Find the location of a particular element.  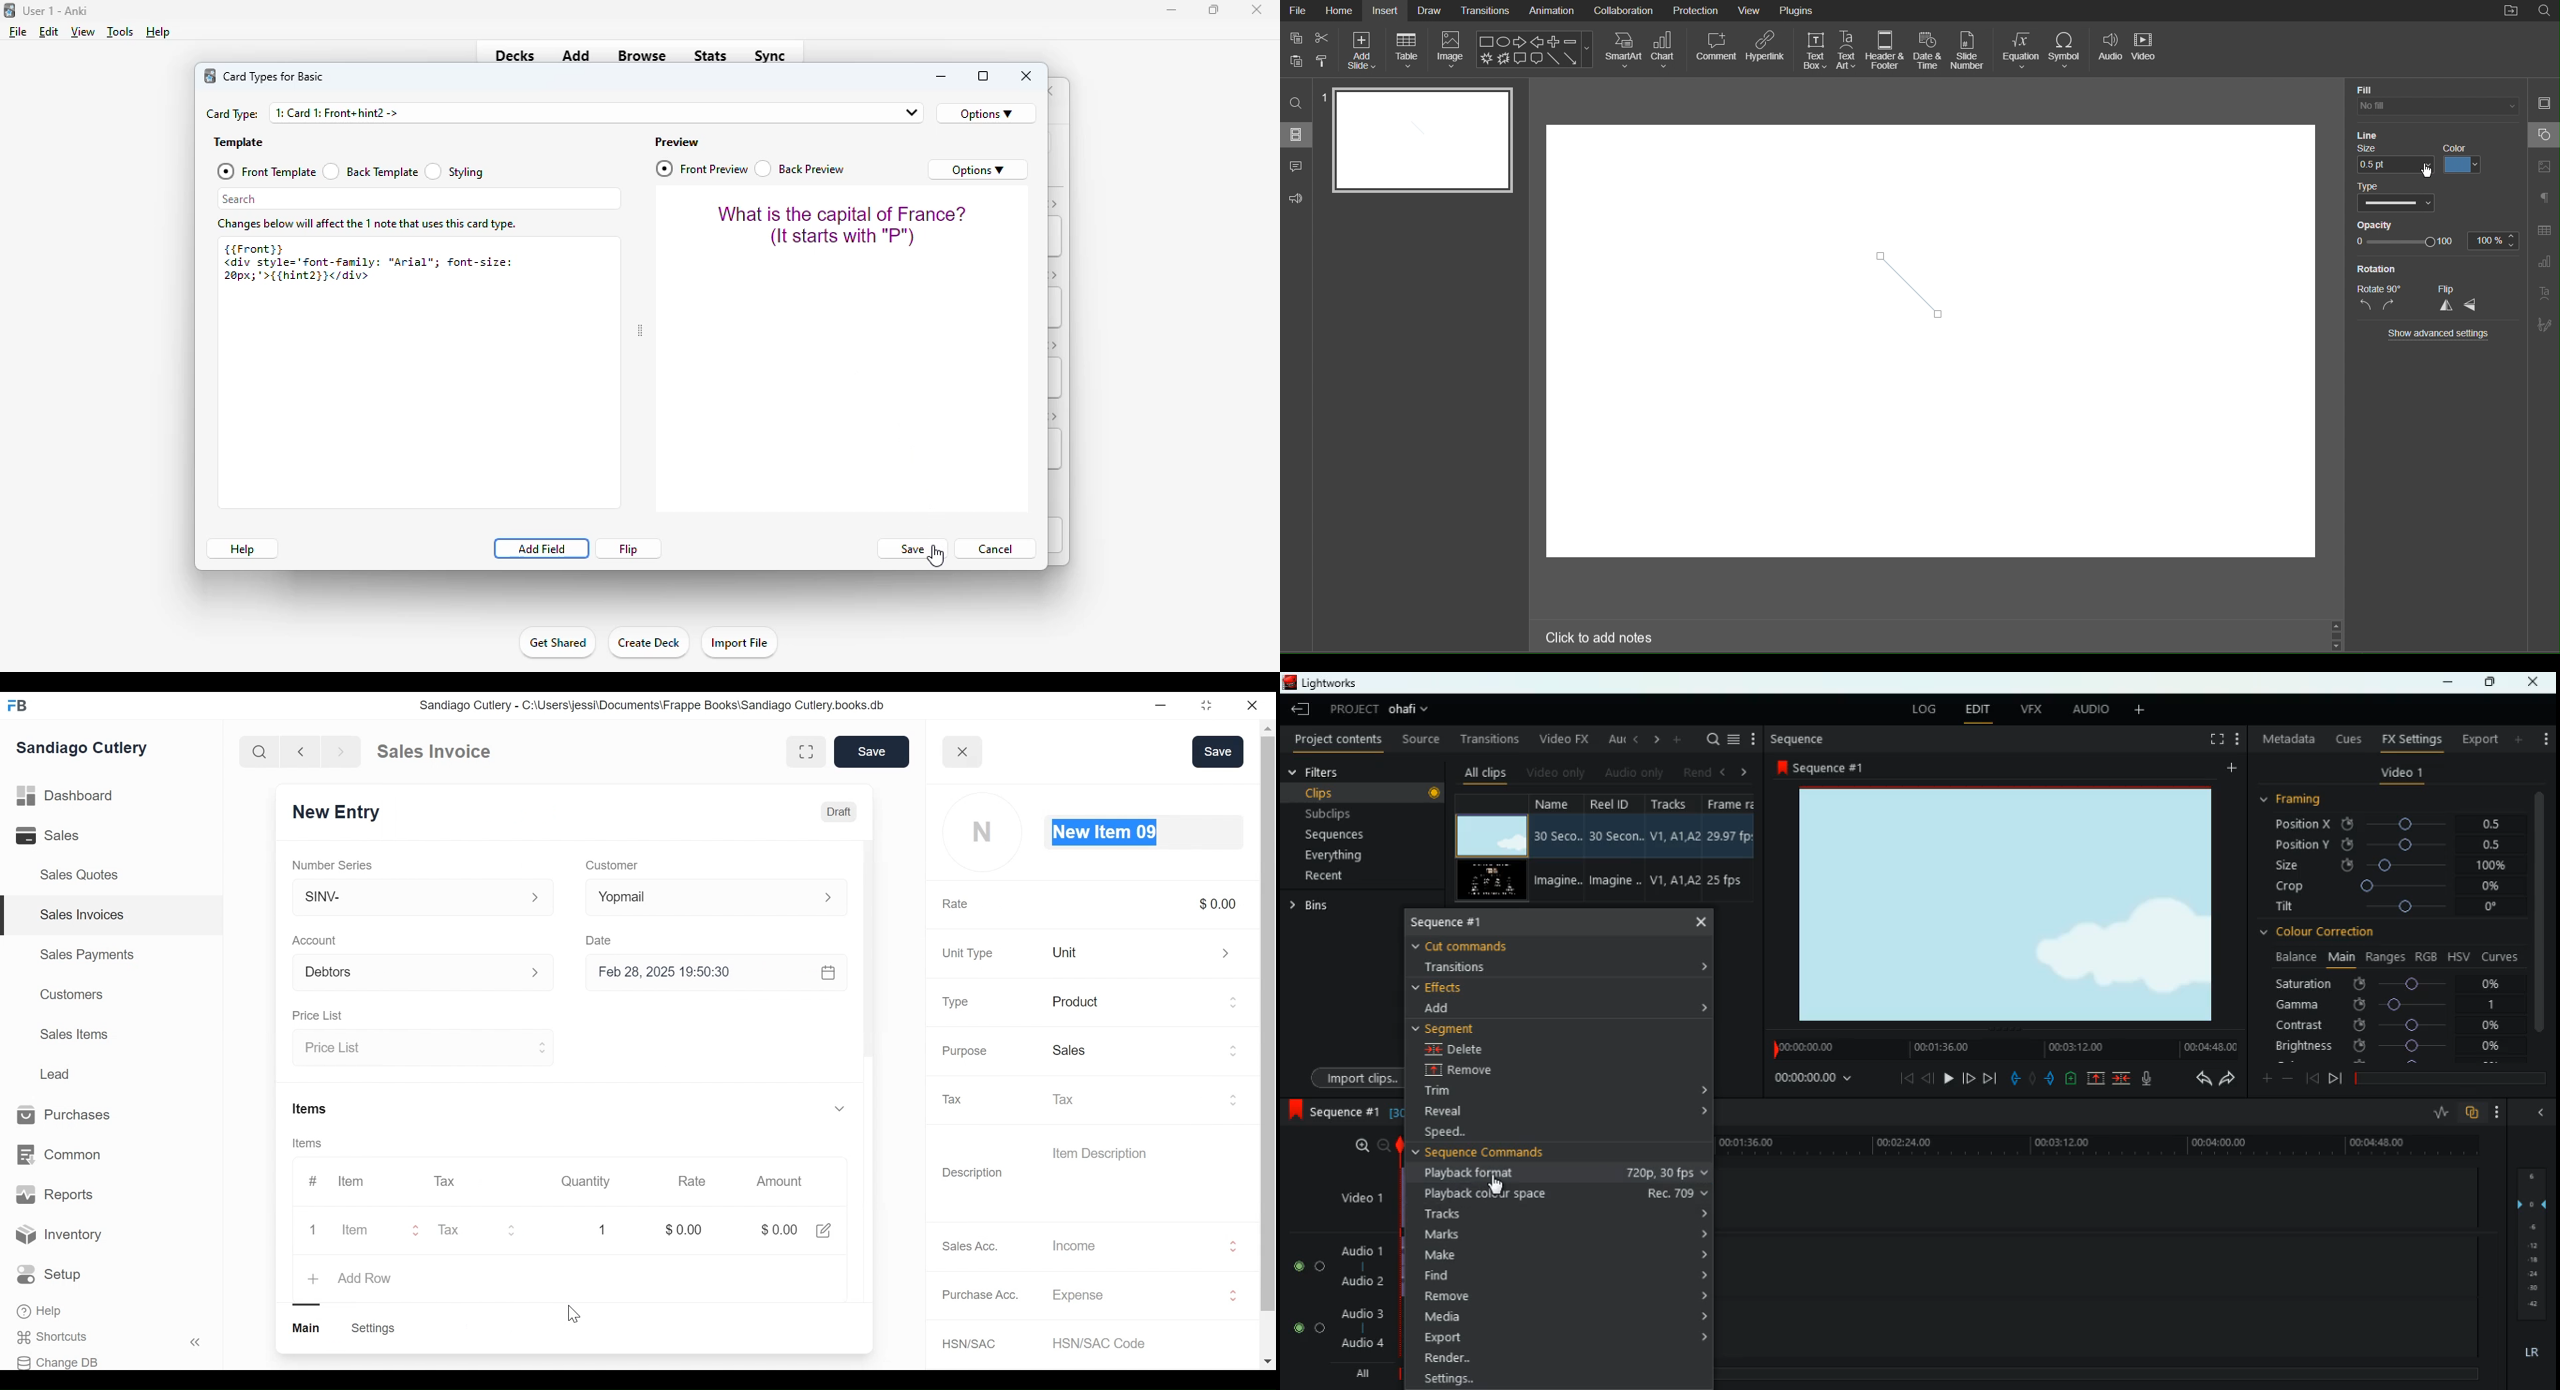

maximize is located at coordinates (984, 77).